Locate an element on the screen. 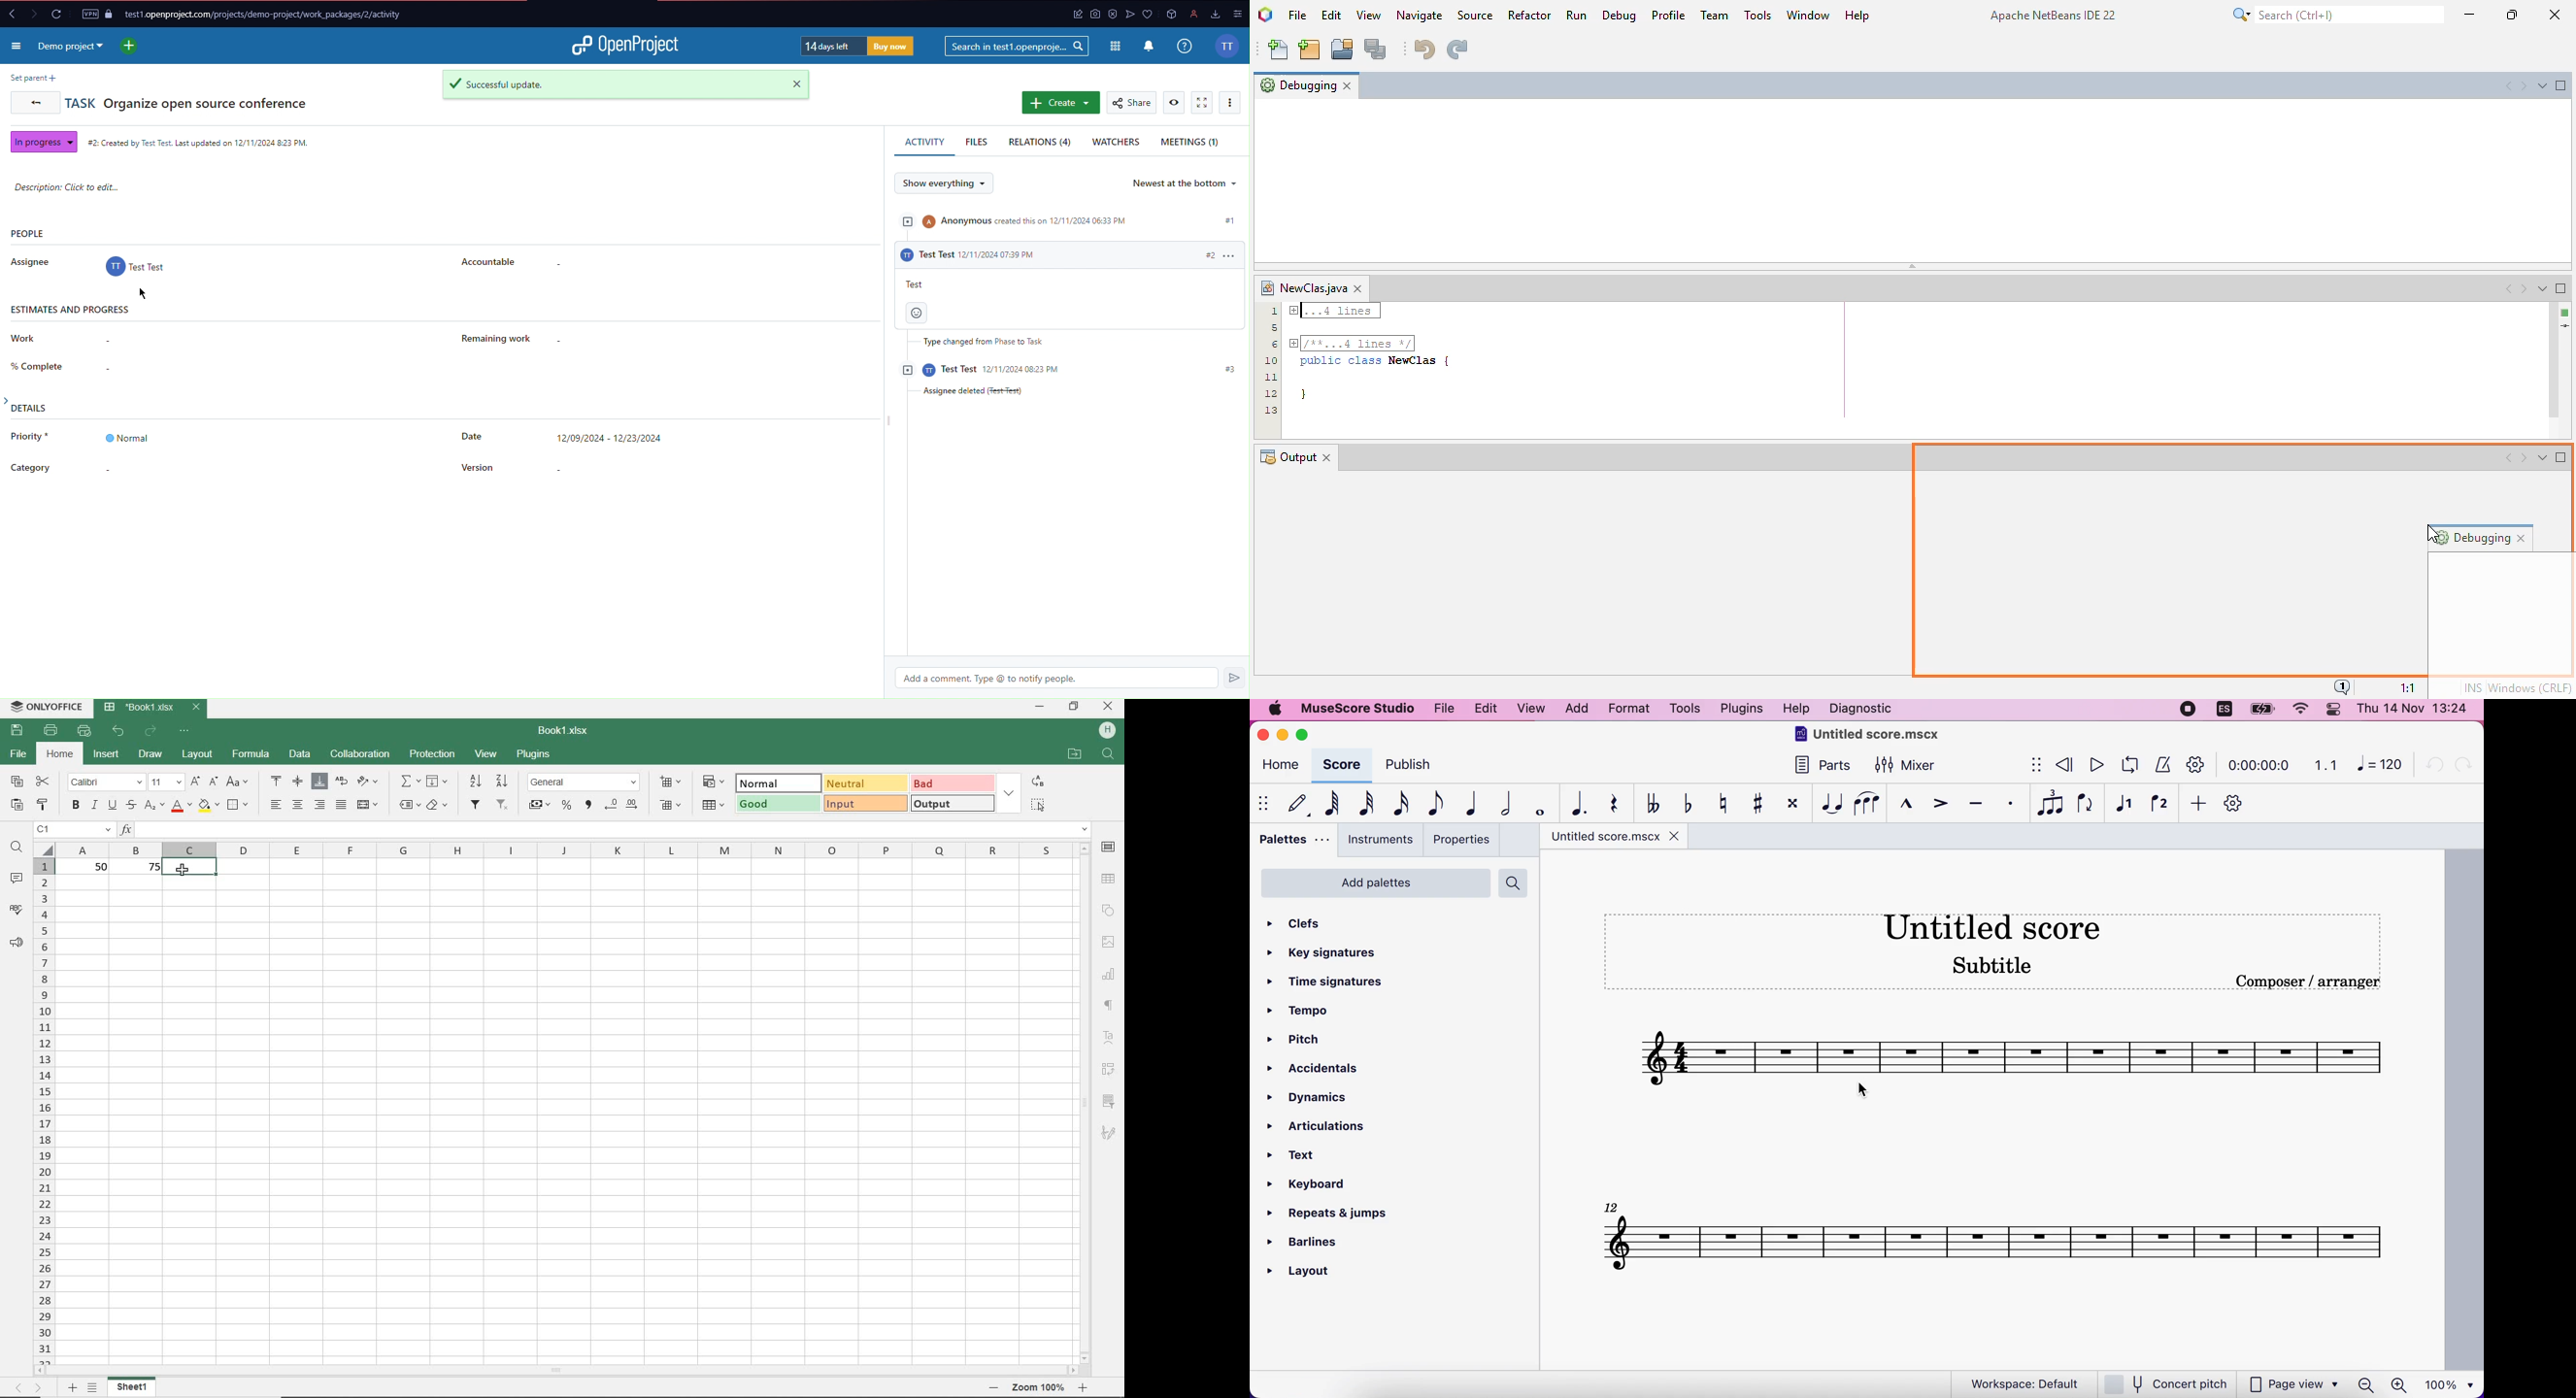 The height and width of the screenshot is (1400, 2576). paragraph settings is located at coordinates (1110, 1005).